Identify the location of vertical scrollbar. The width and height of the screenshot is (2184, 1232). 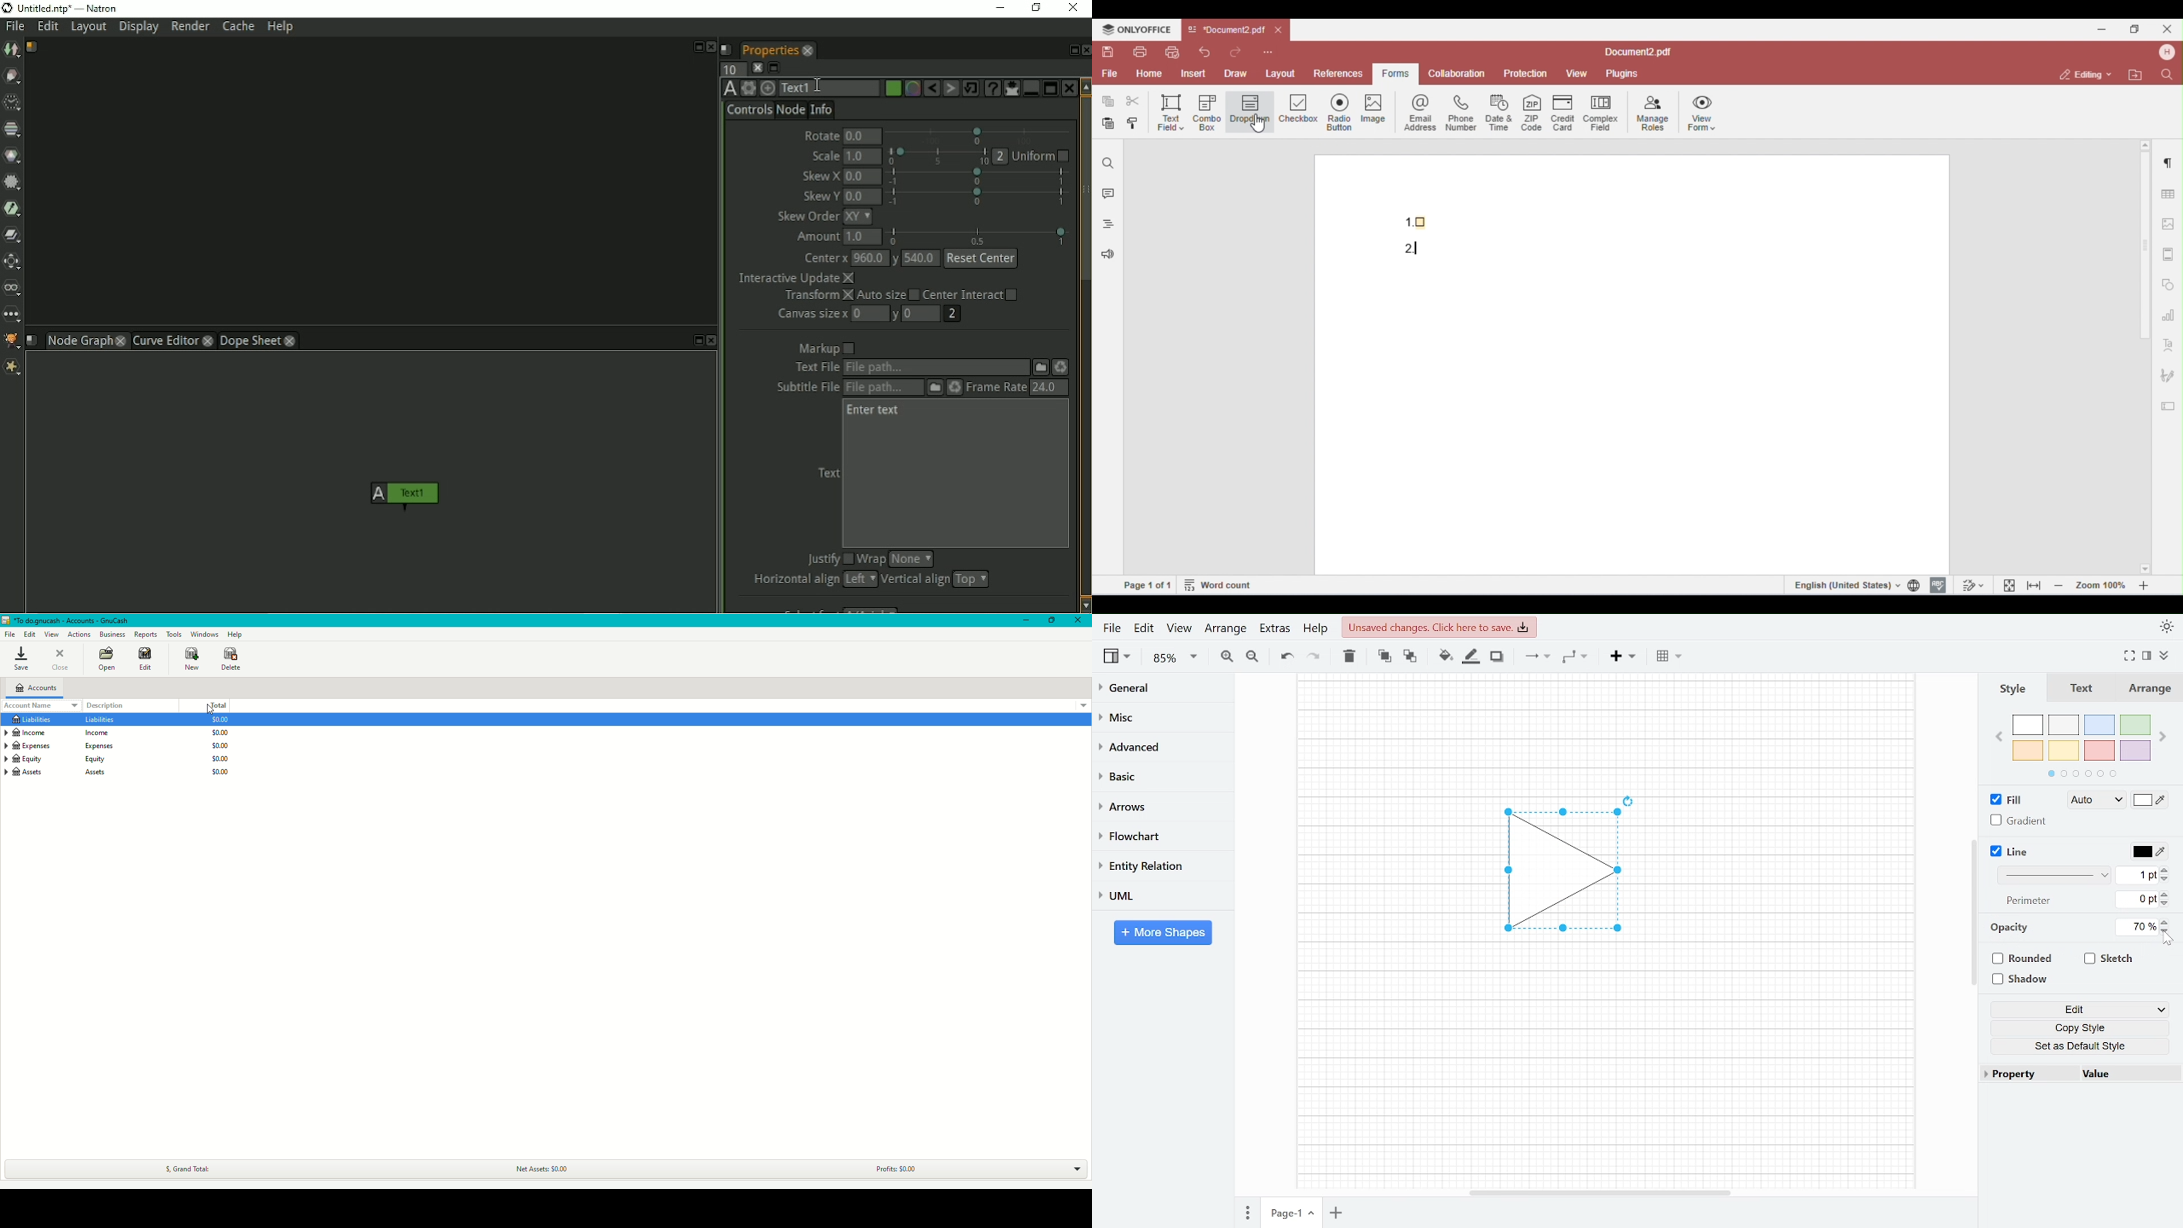
(1974, 912).